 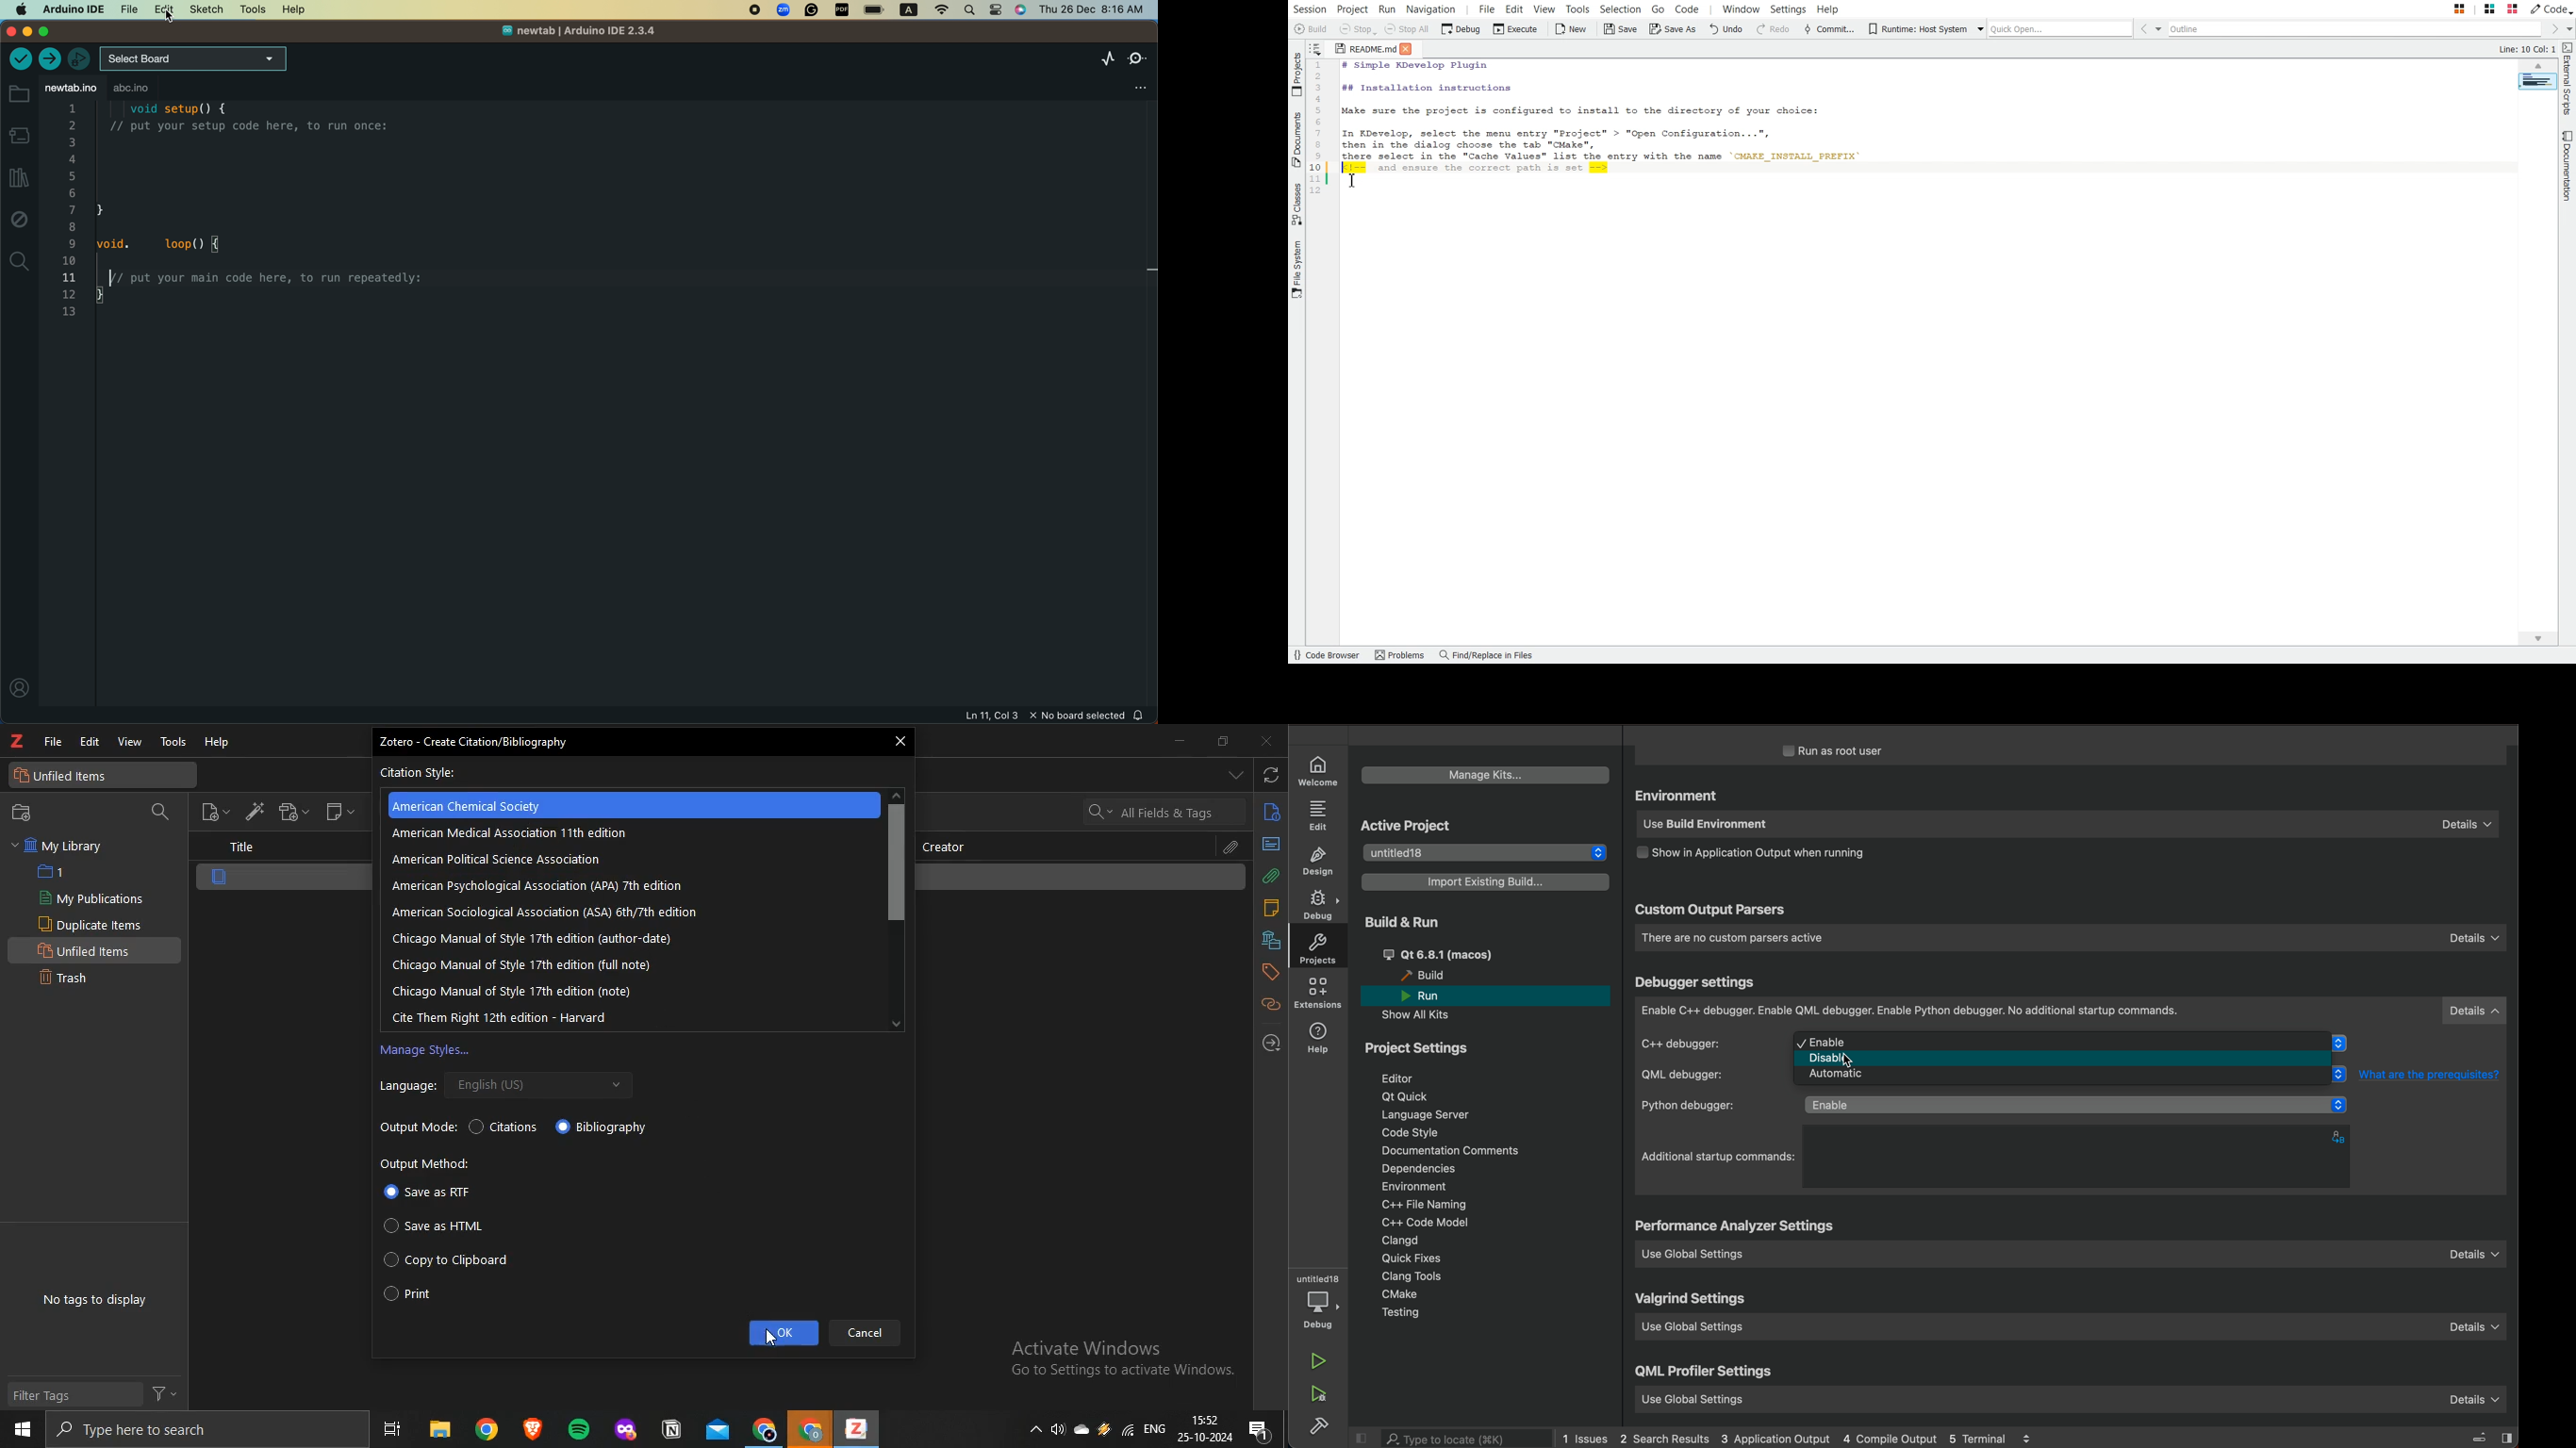 I want to click on application, so click(x=628, y=1430).